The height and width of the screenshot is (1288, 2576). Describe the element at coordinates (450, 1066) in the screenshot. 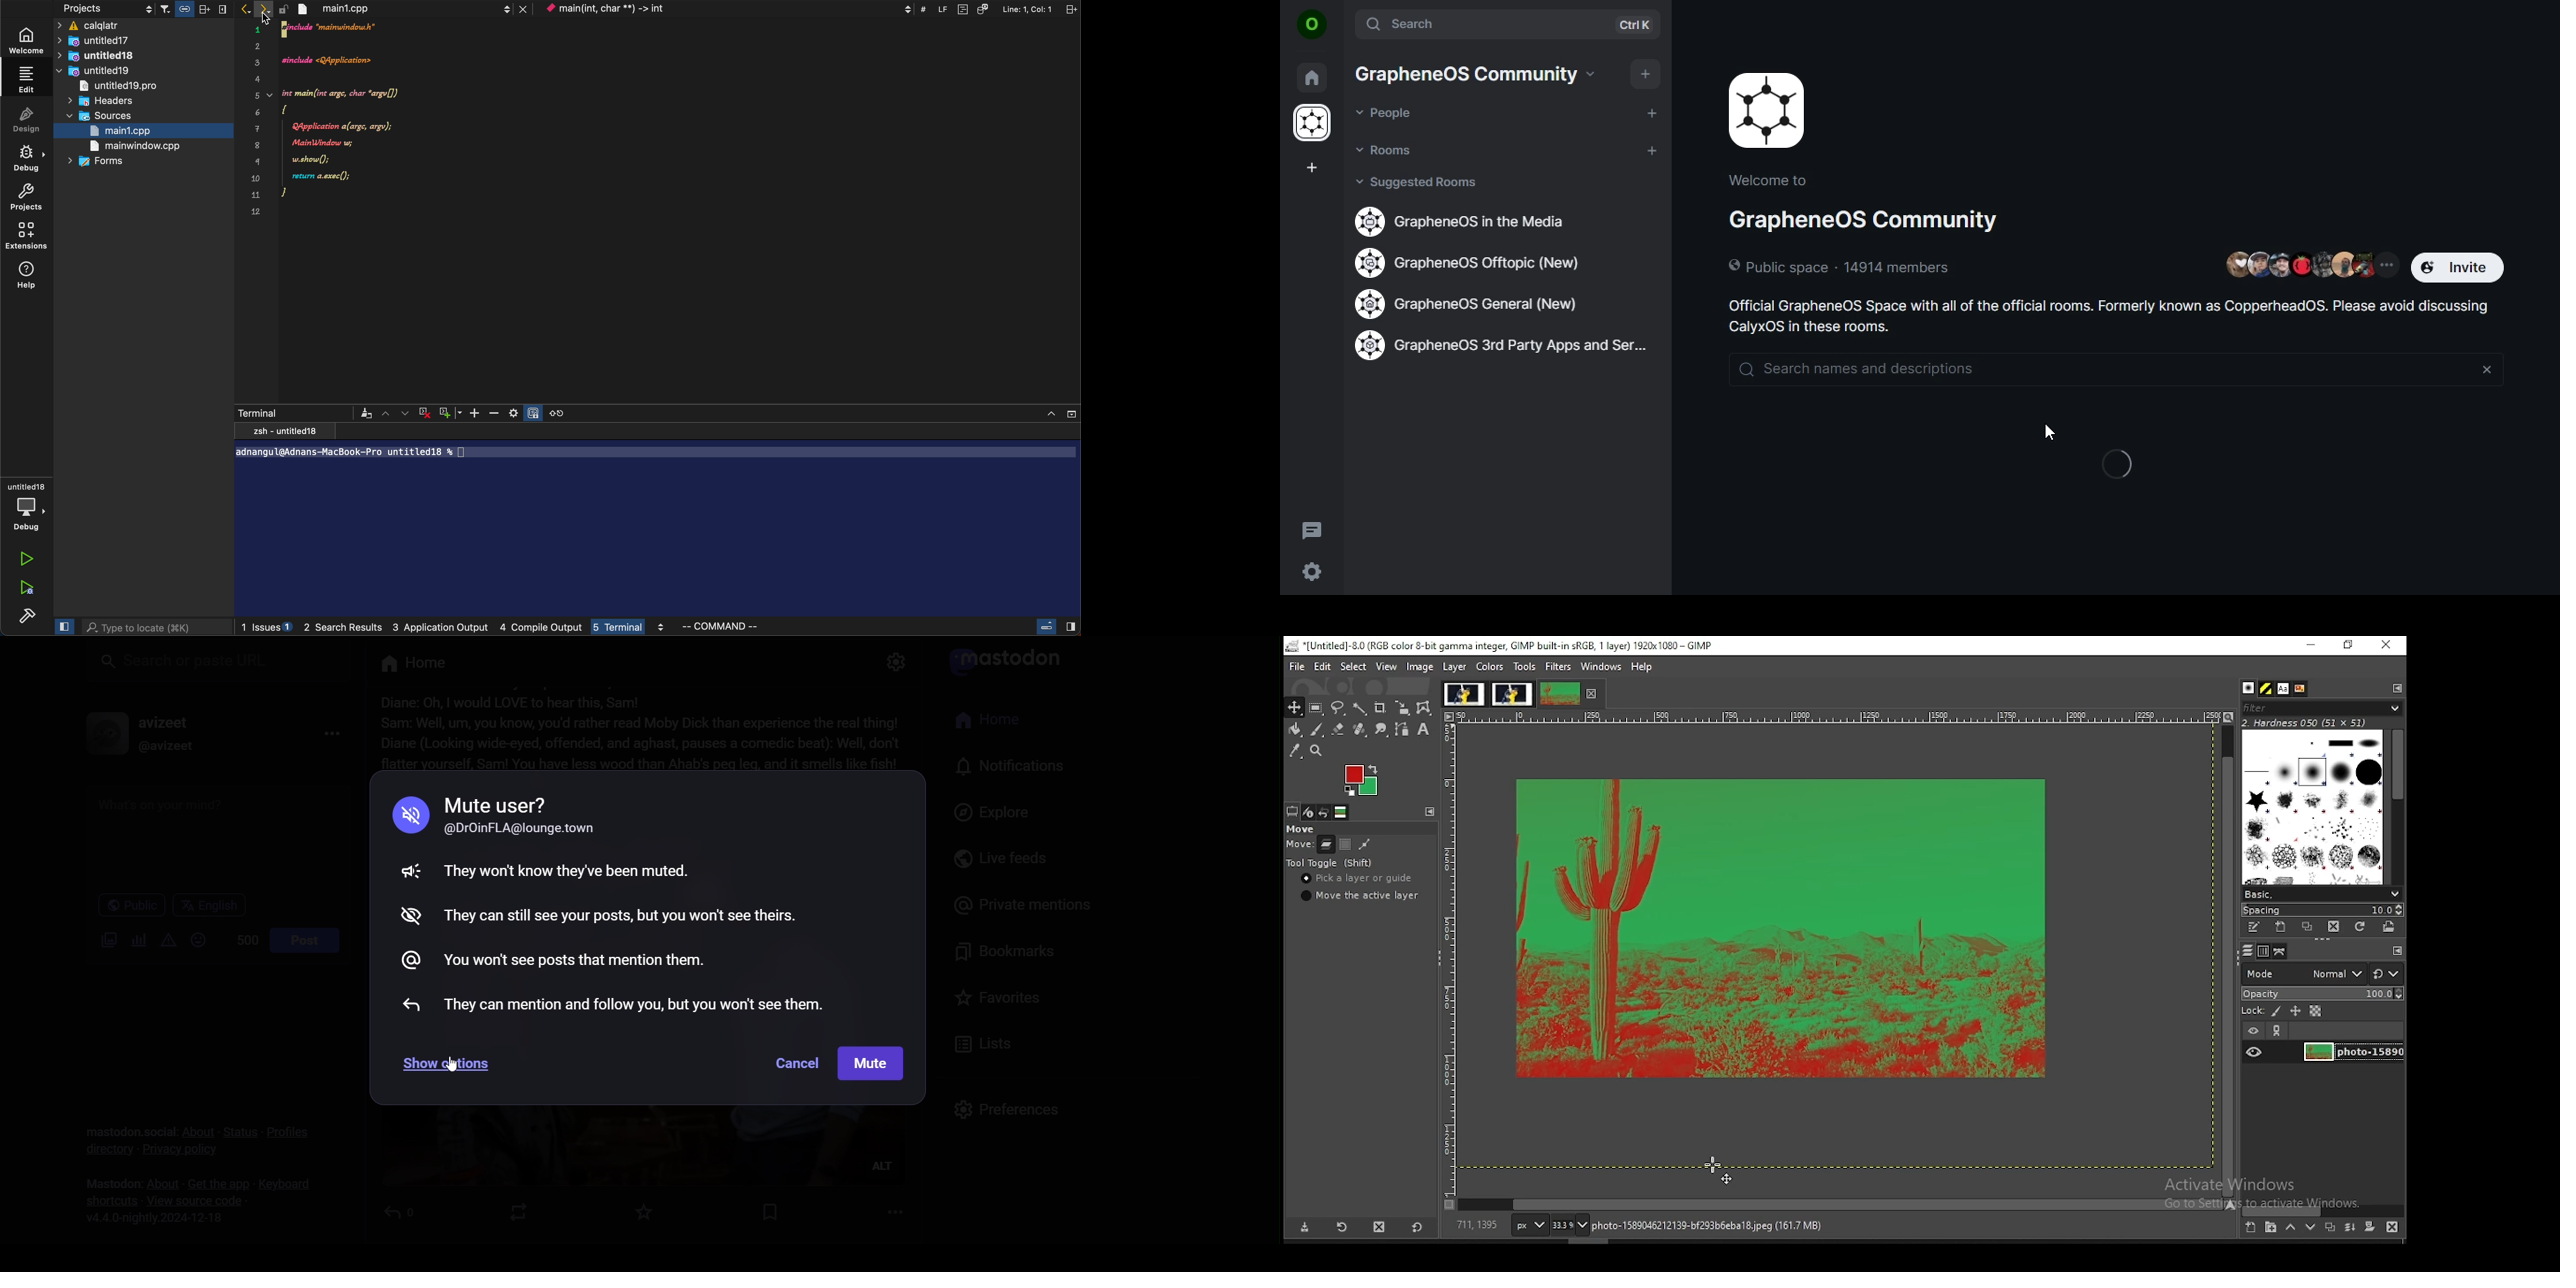

I see `cursor` at that location.